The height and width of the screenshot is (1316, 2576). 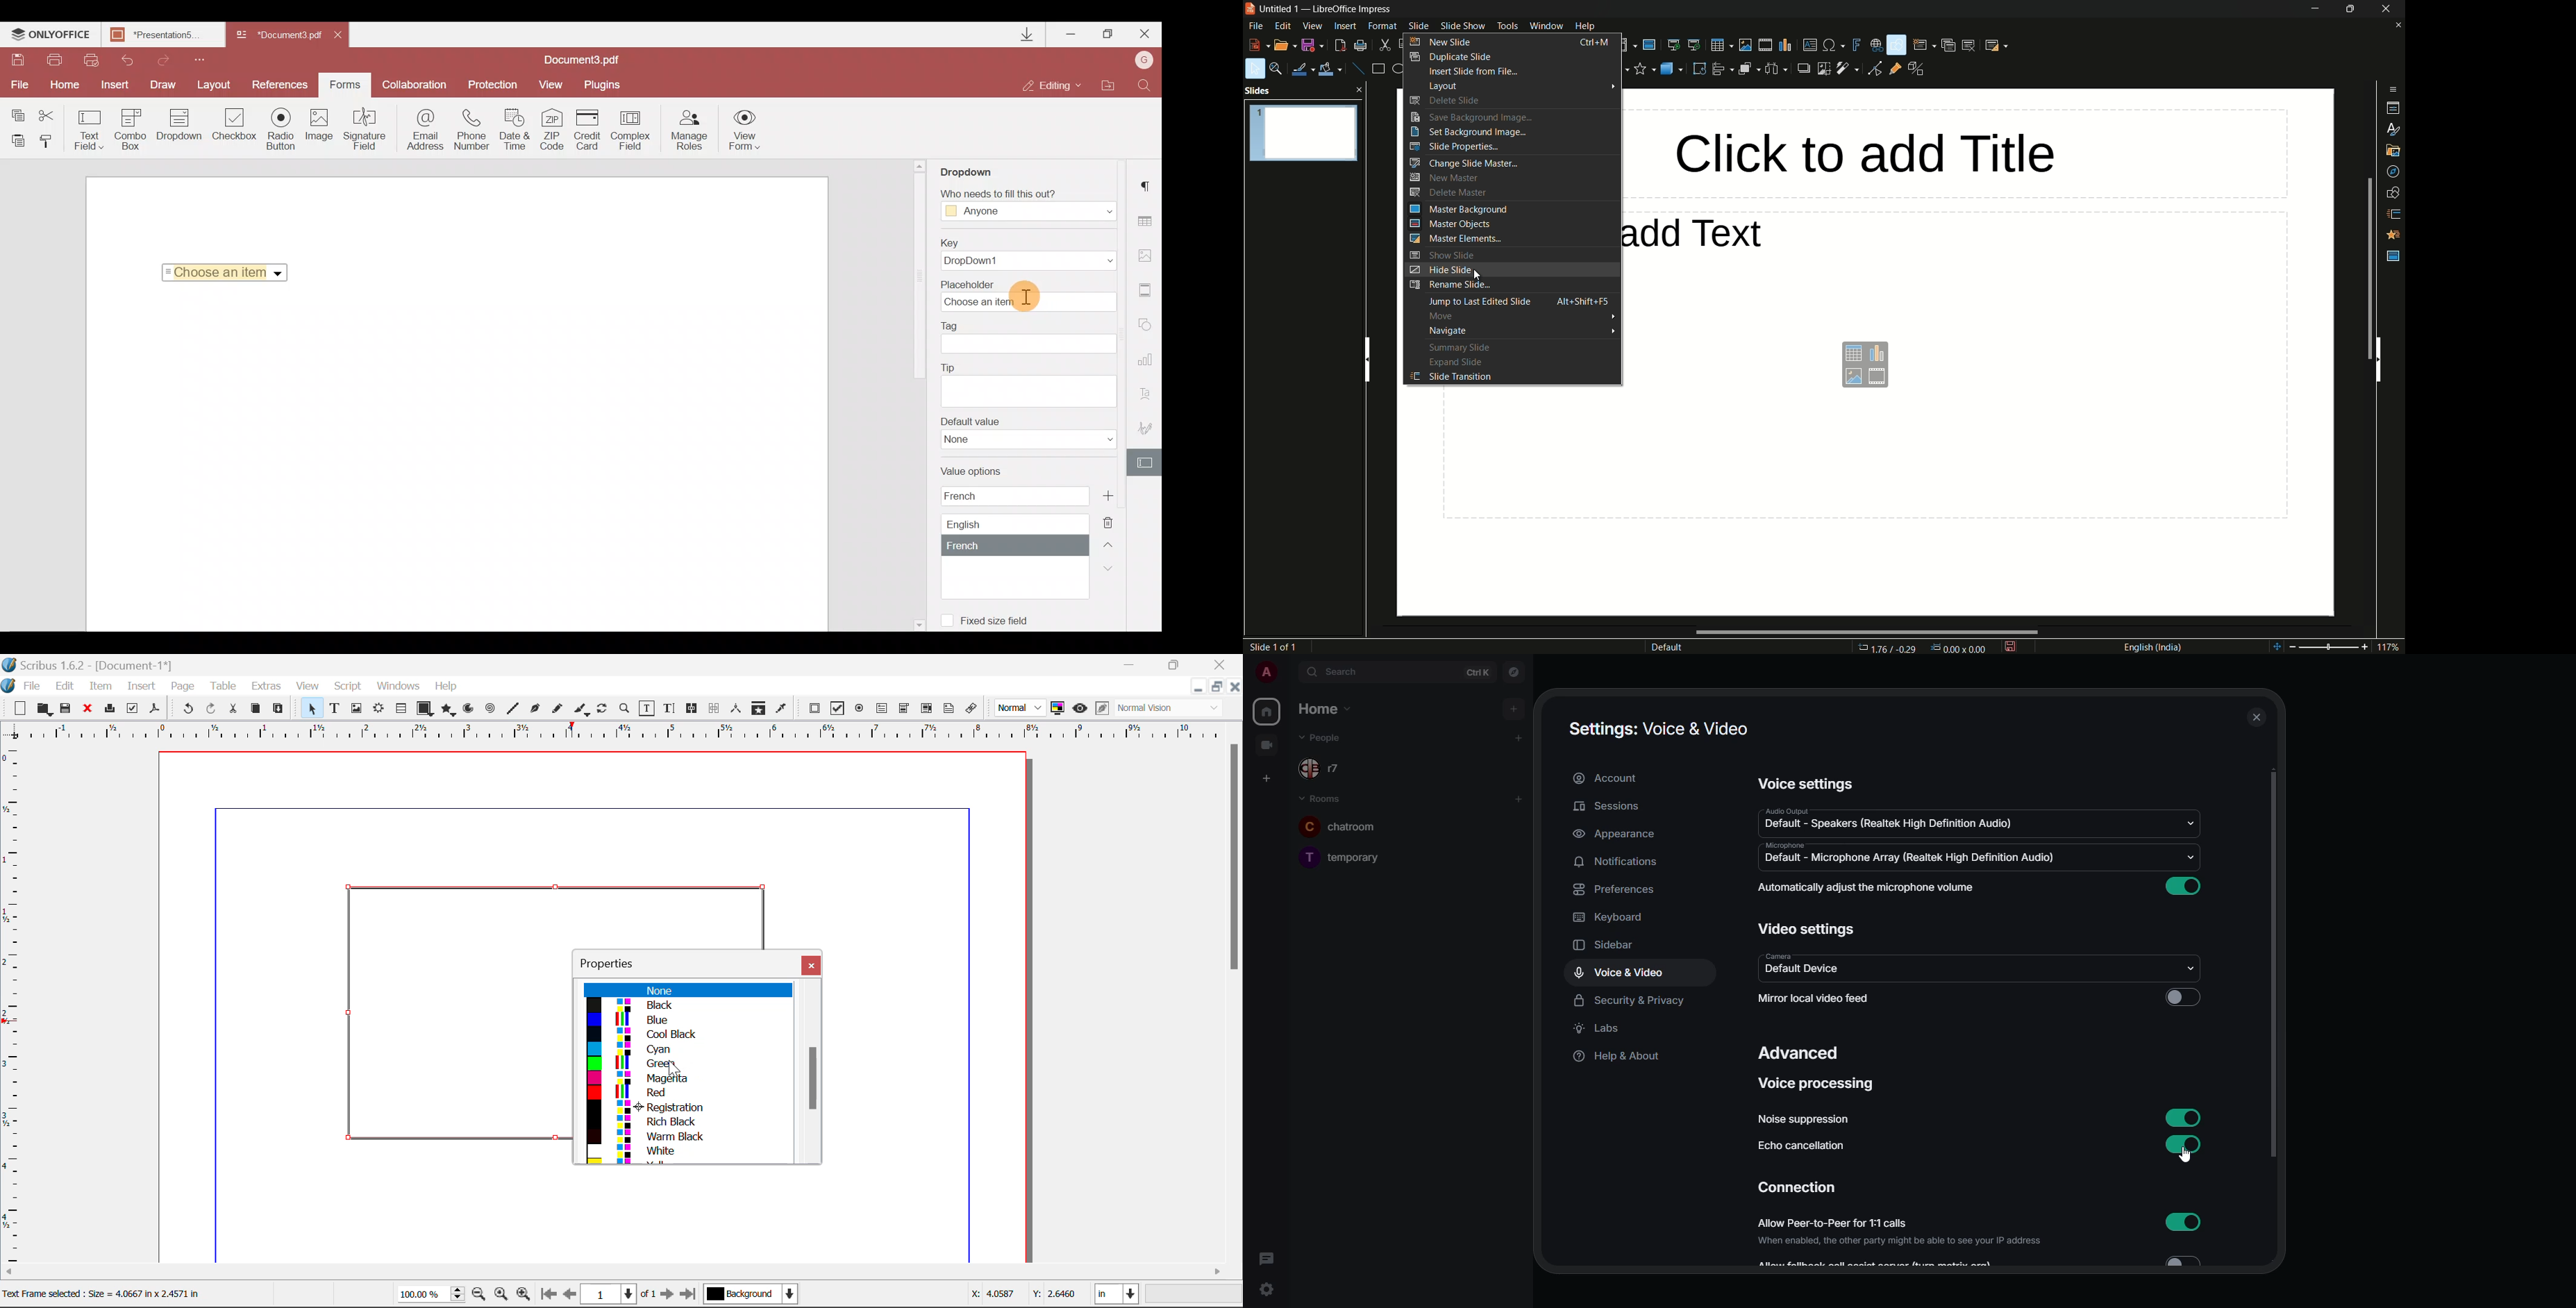 I want to click on Minimize, so click(x=1177, y=664).